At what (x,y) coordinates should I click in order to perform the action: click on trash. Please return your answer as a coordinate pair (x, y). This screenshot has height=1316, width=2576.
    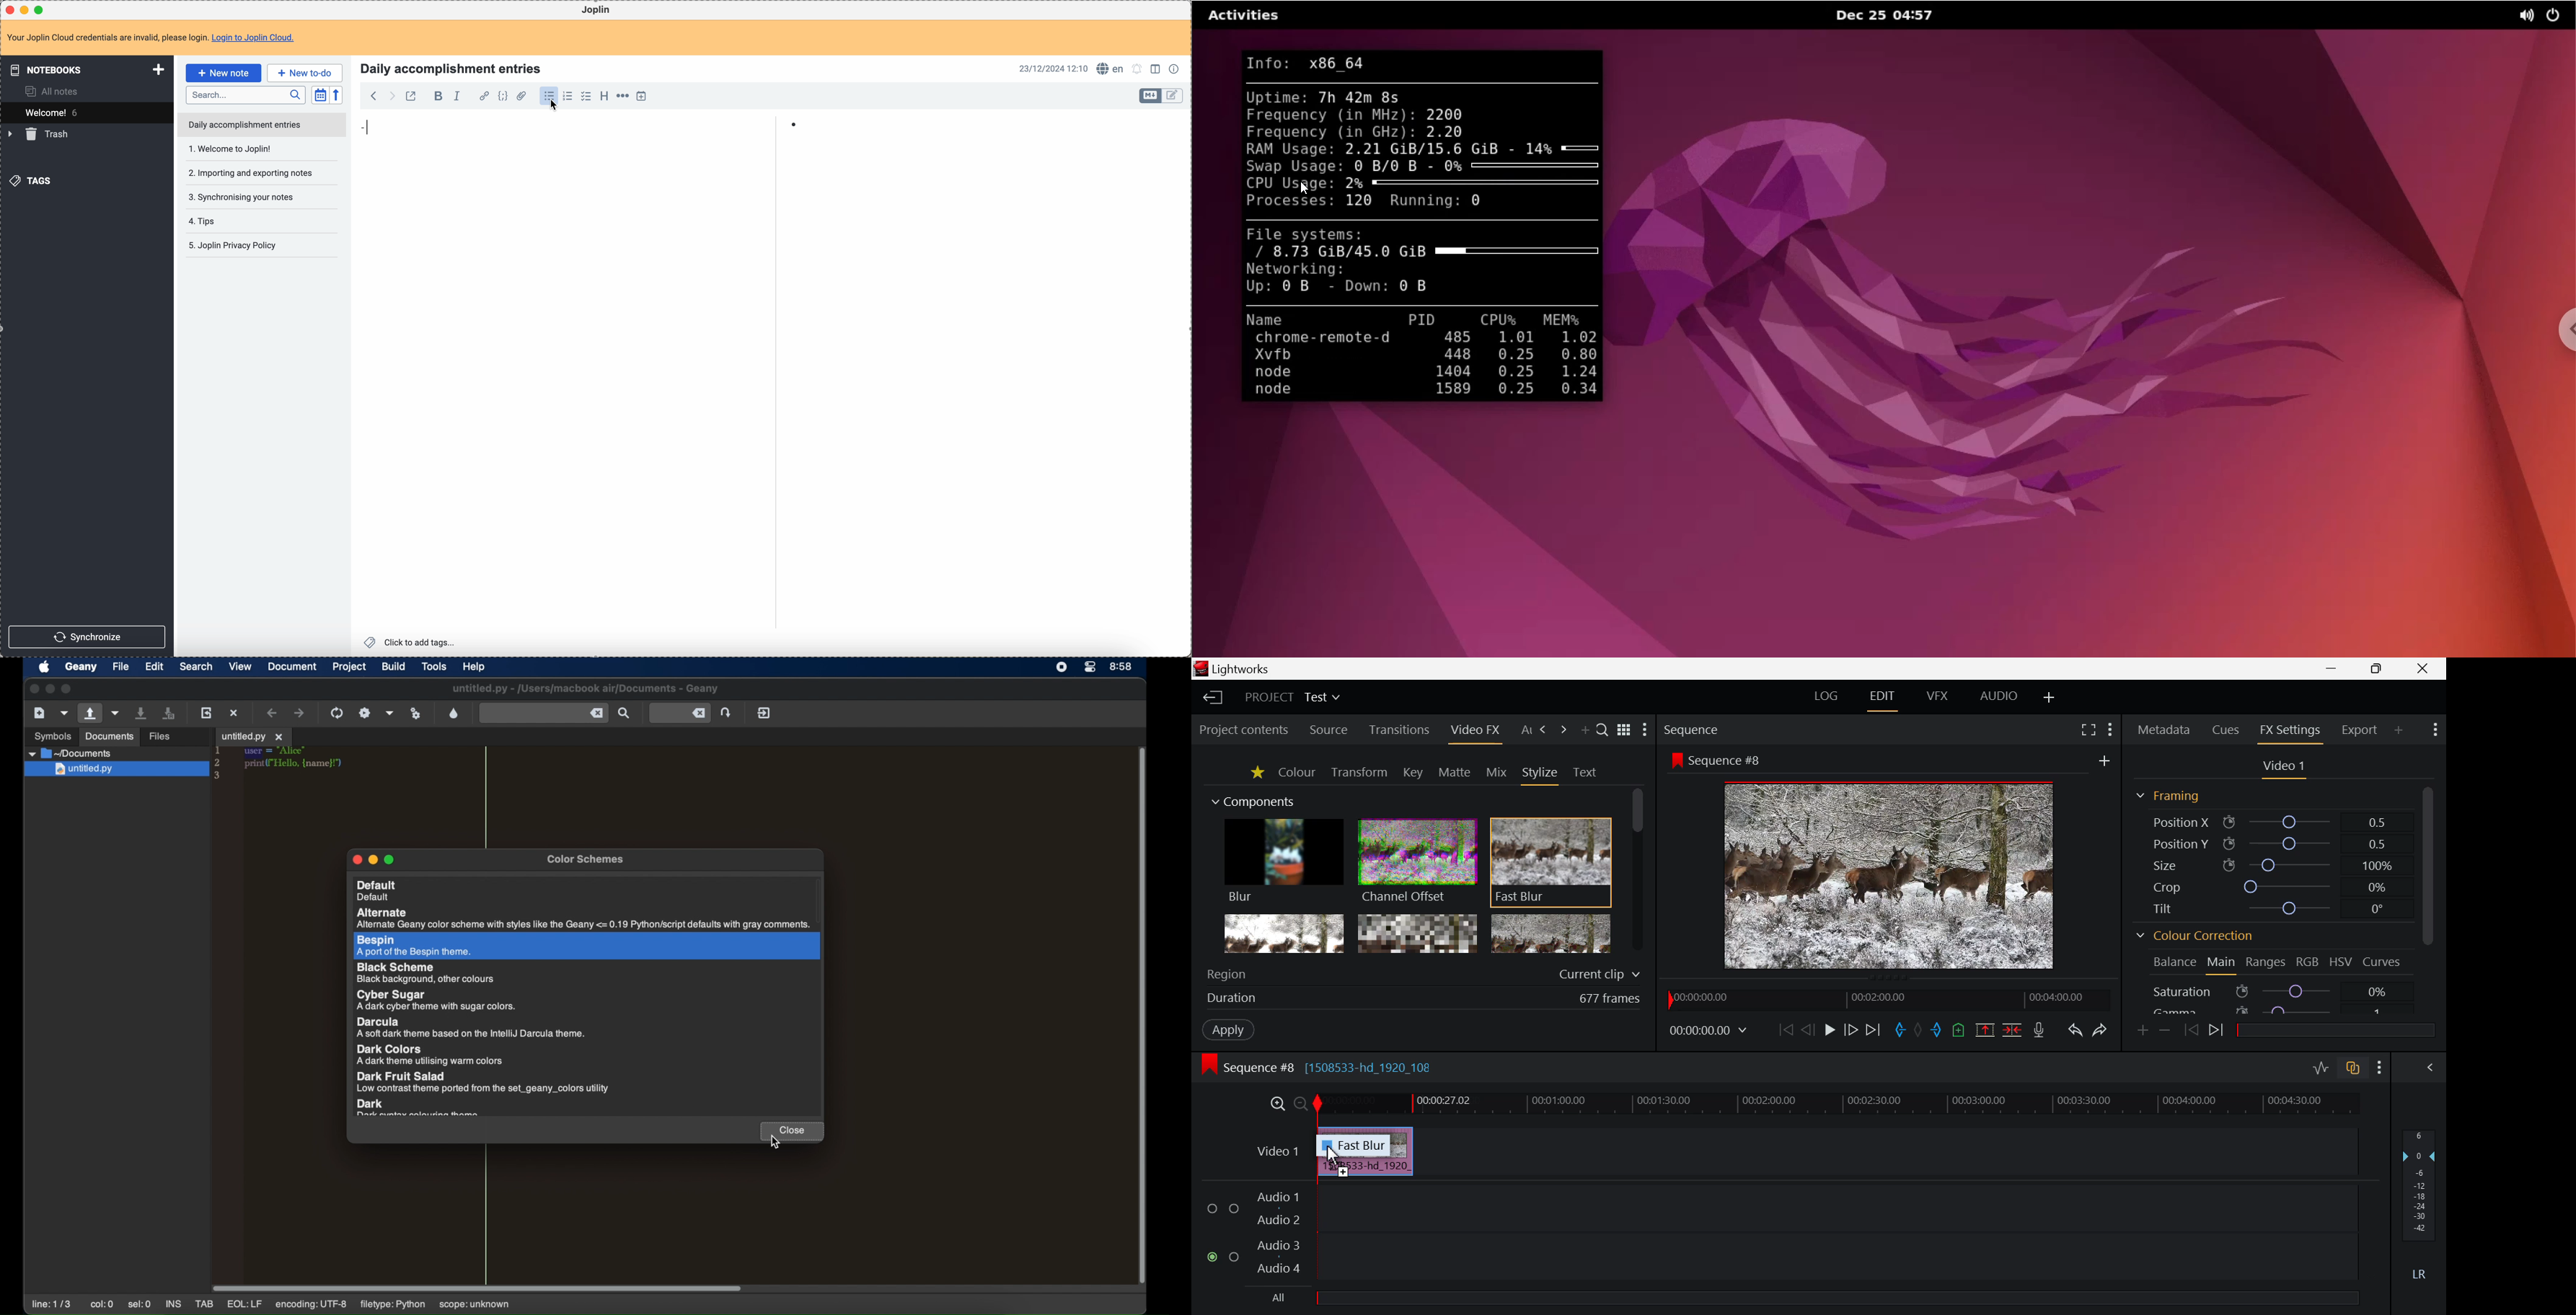
    Looking at the image, I should click on (40, 135).